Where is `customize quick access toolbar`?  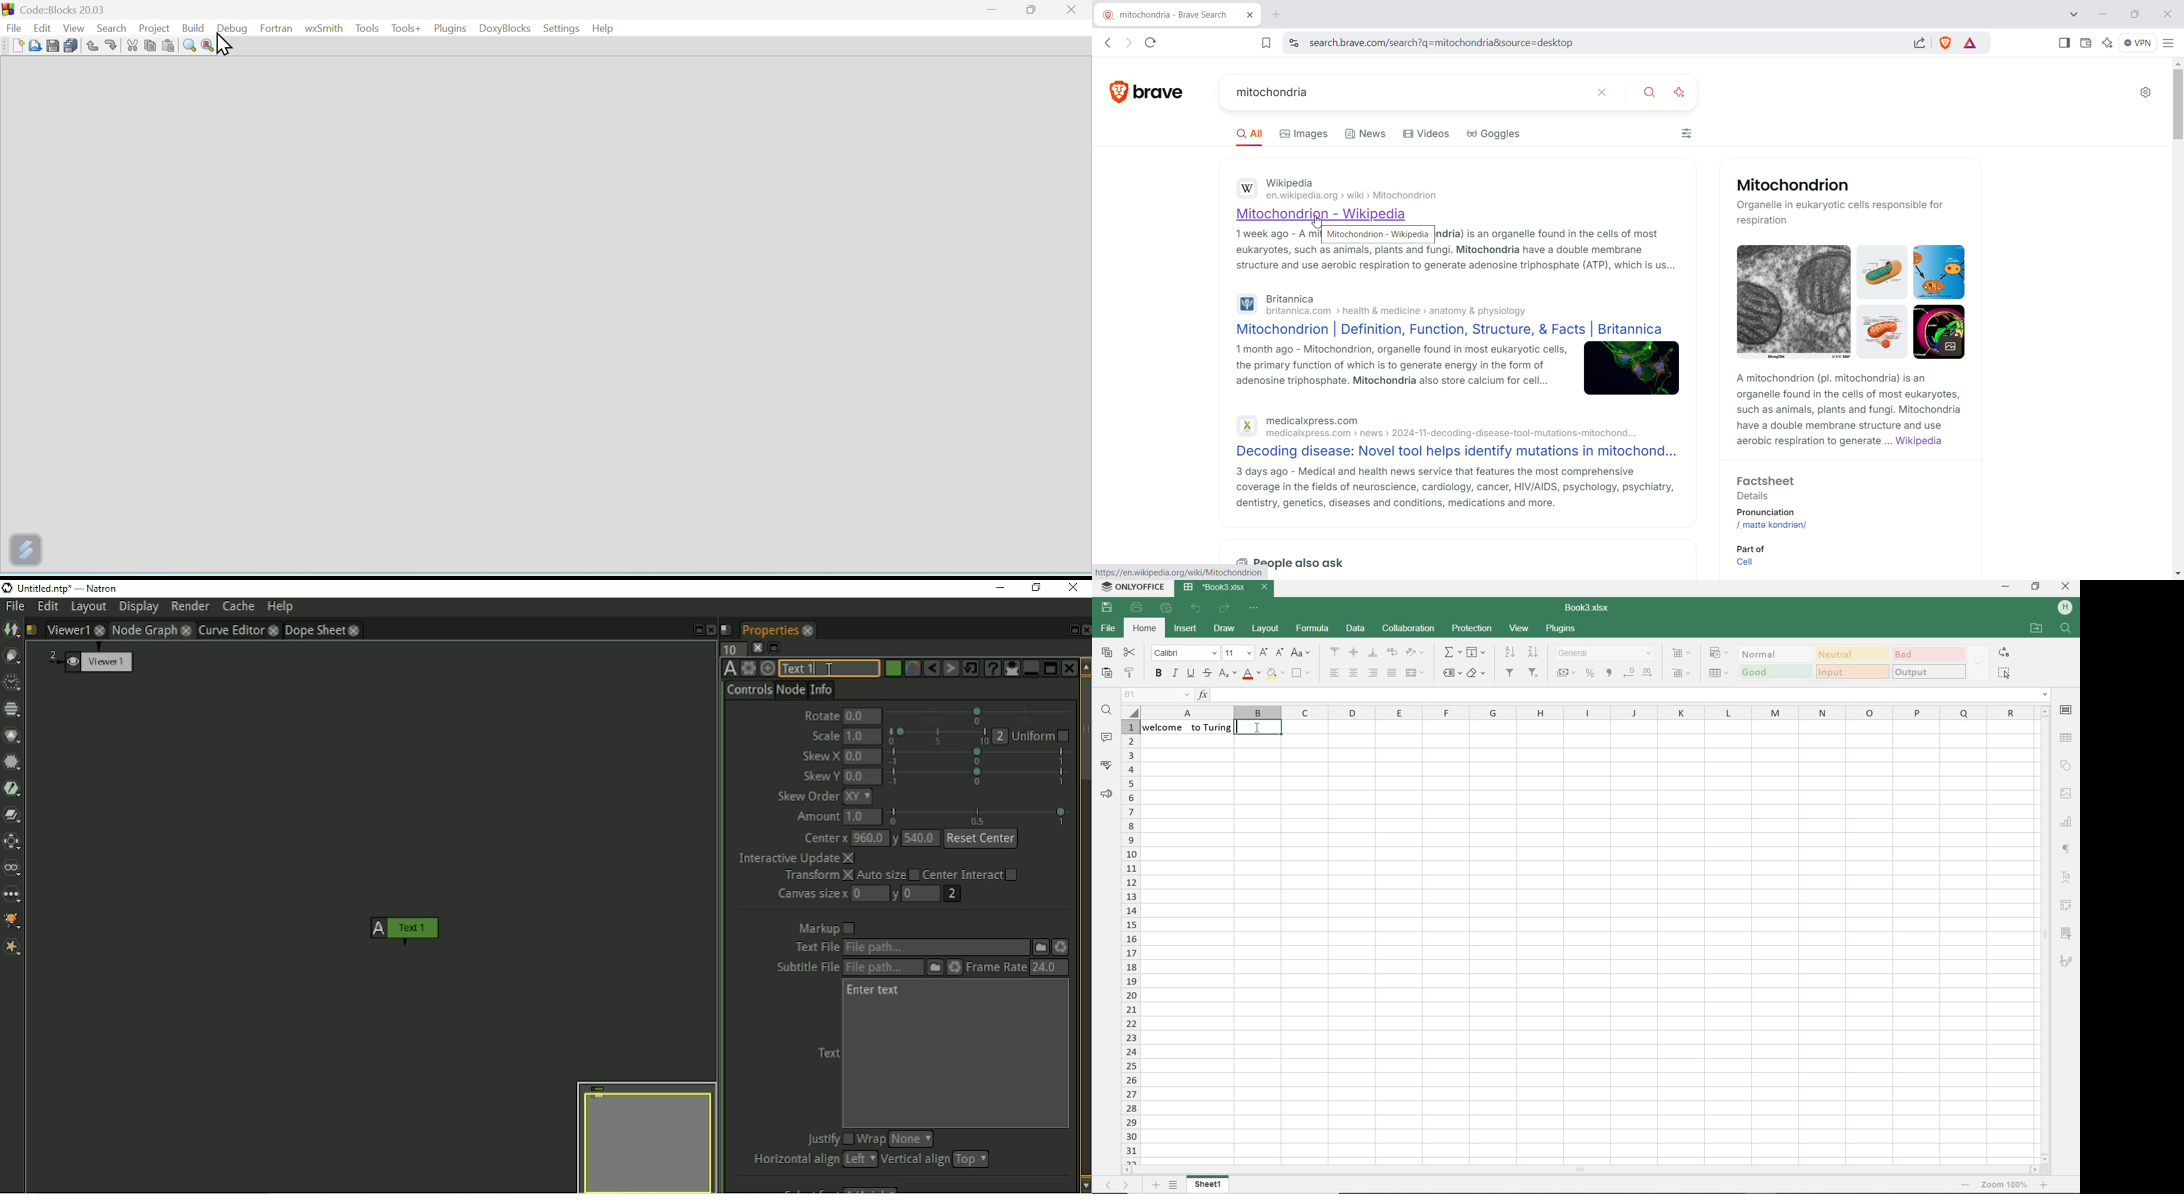 customize quick access toolbar is located at coordinates (1255, 608).